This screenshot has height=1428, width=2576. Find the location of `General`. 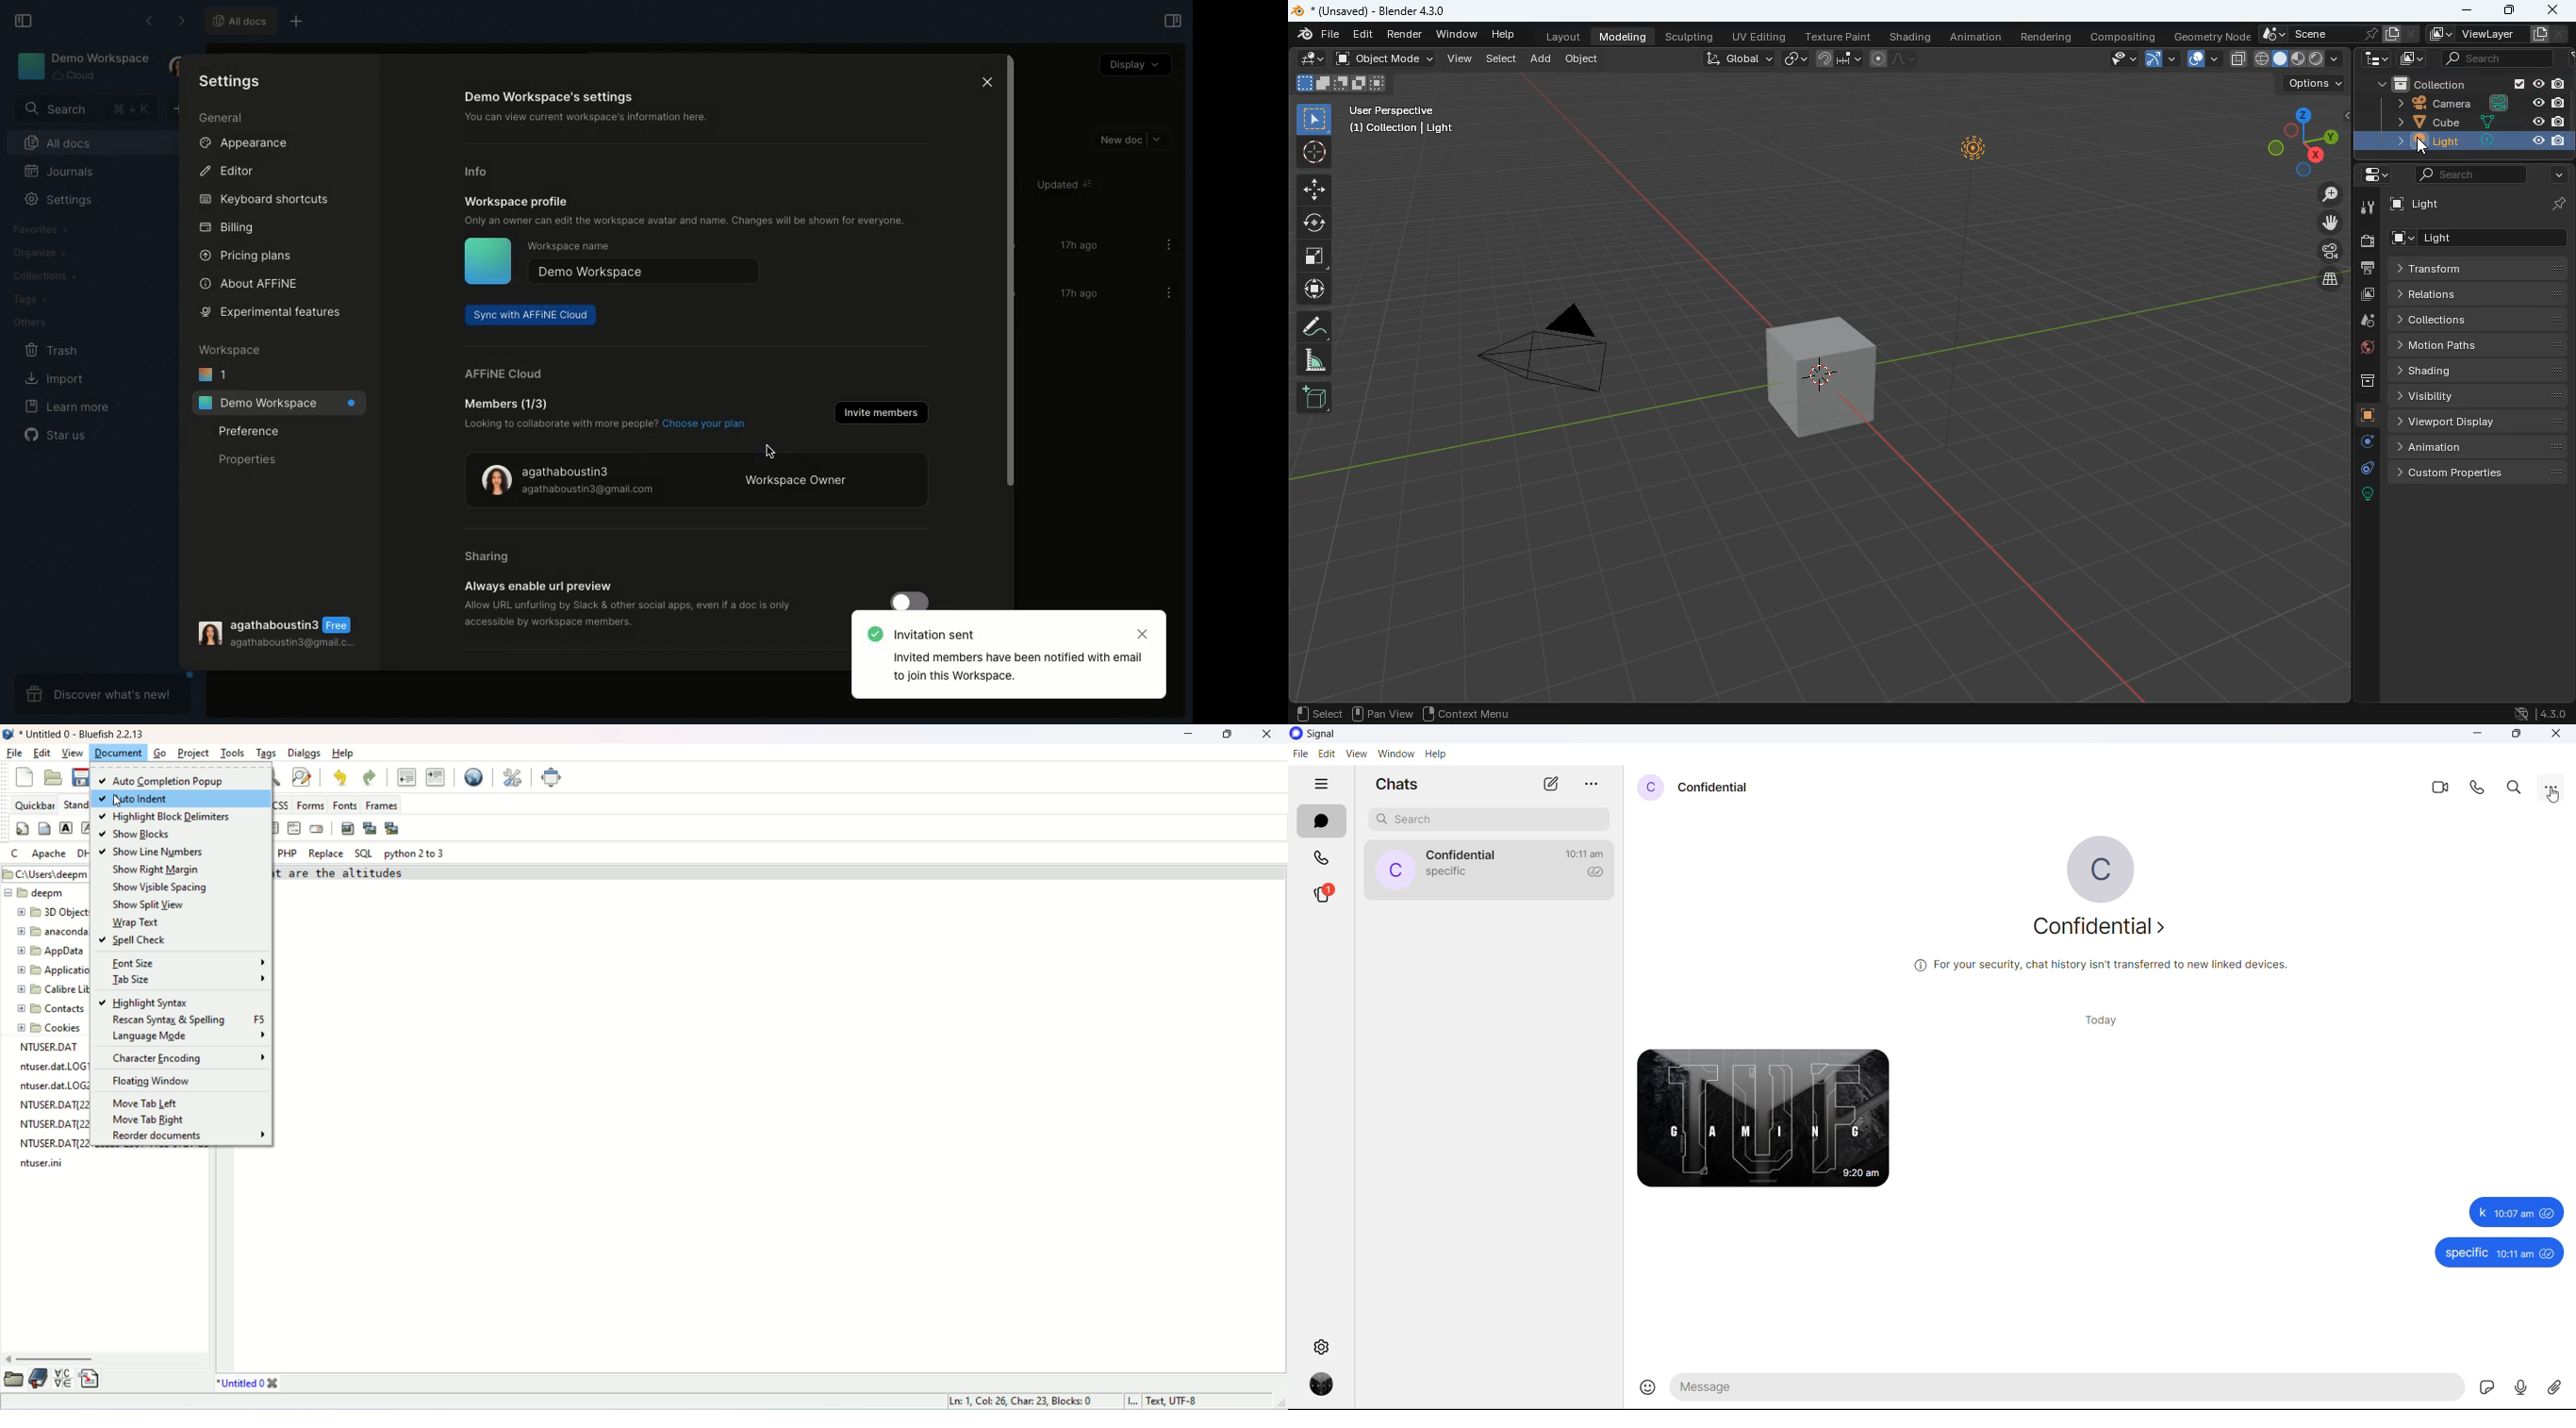

General is located at coordinates (223, 117).